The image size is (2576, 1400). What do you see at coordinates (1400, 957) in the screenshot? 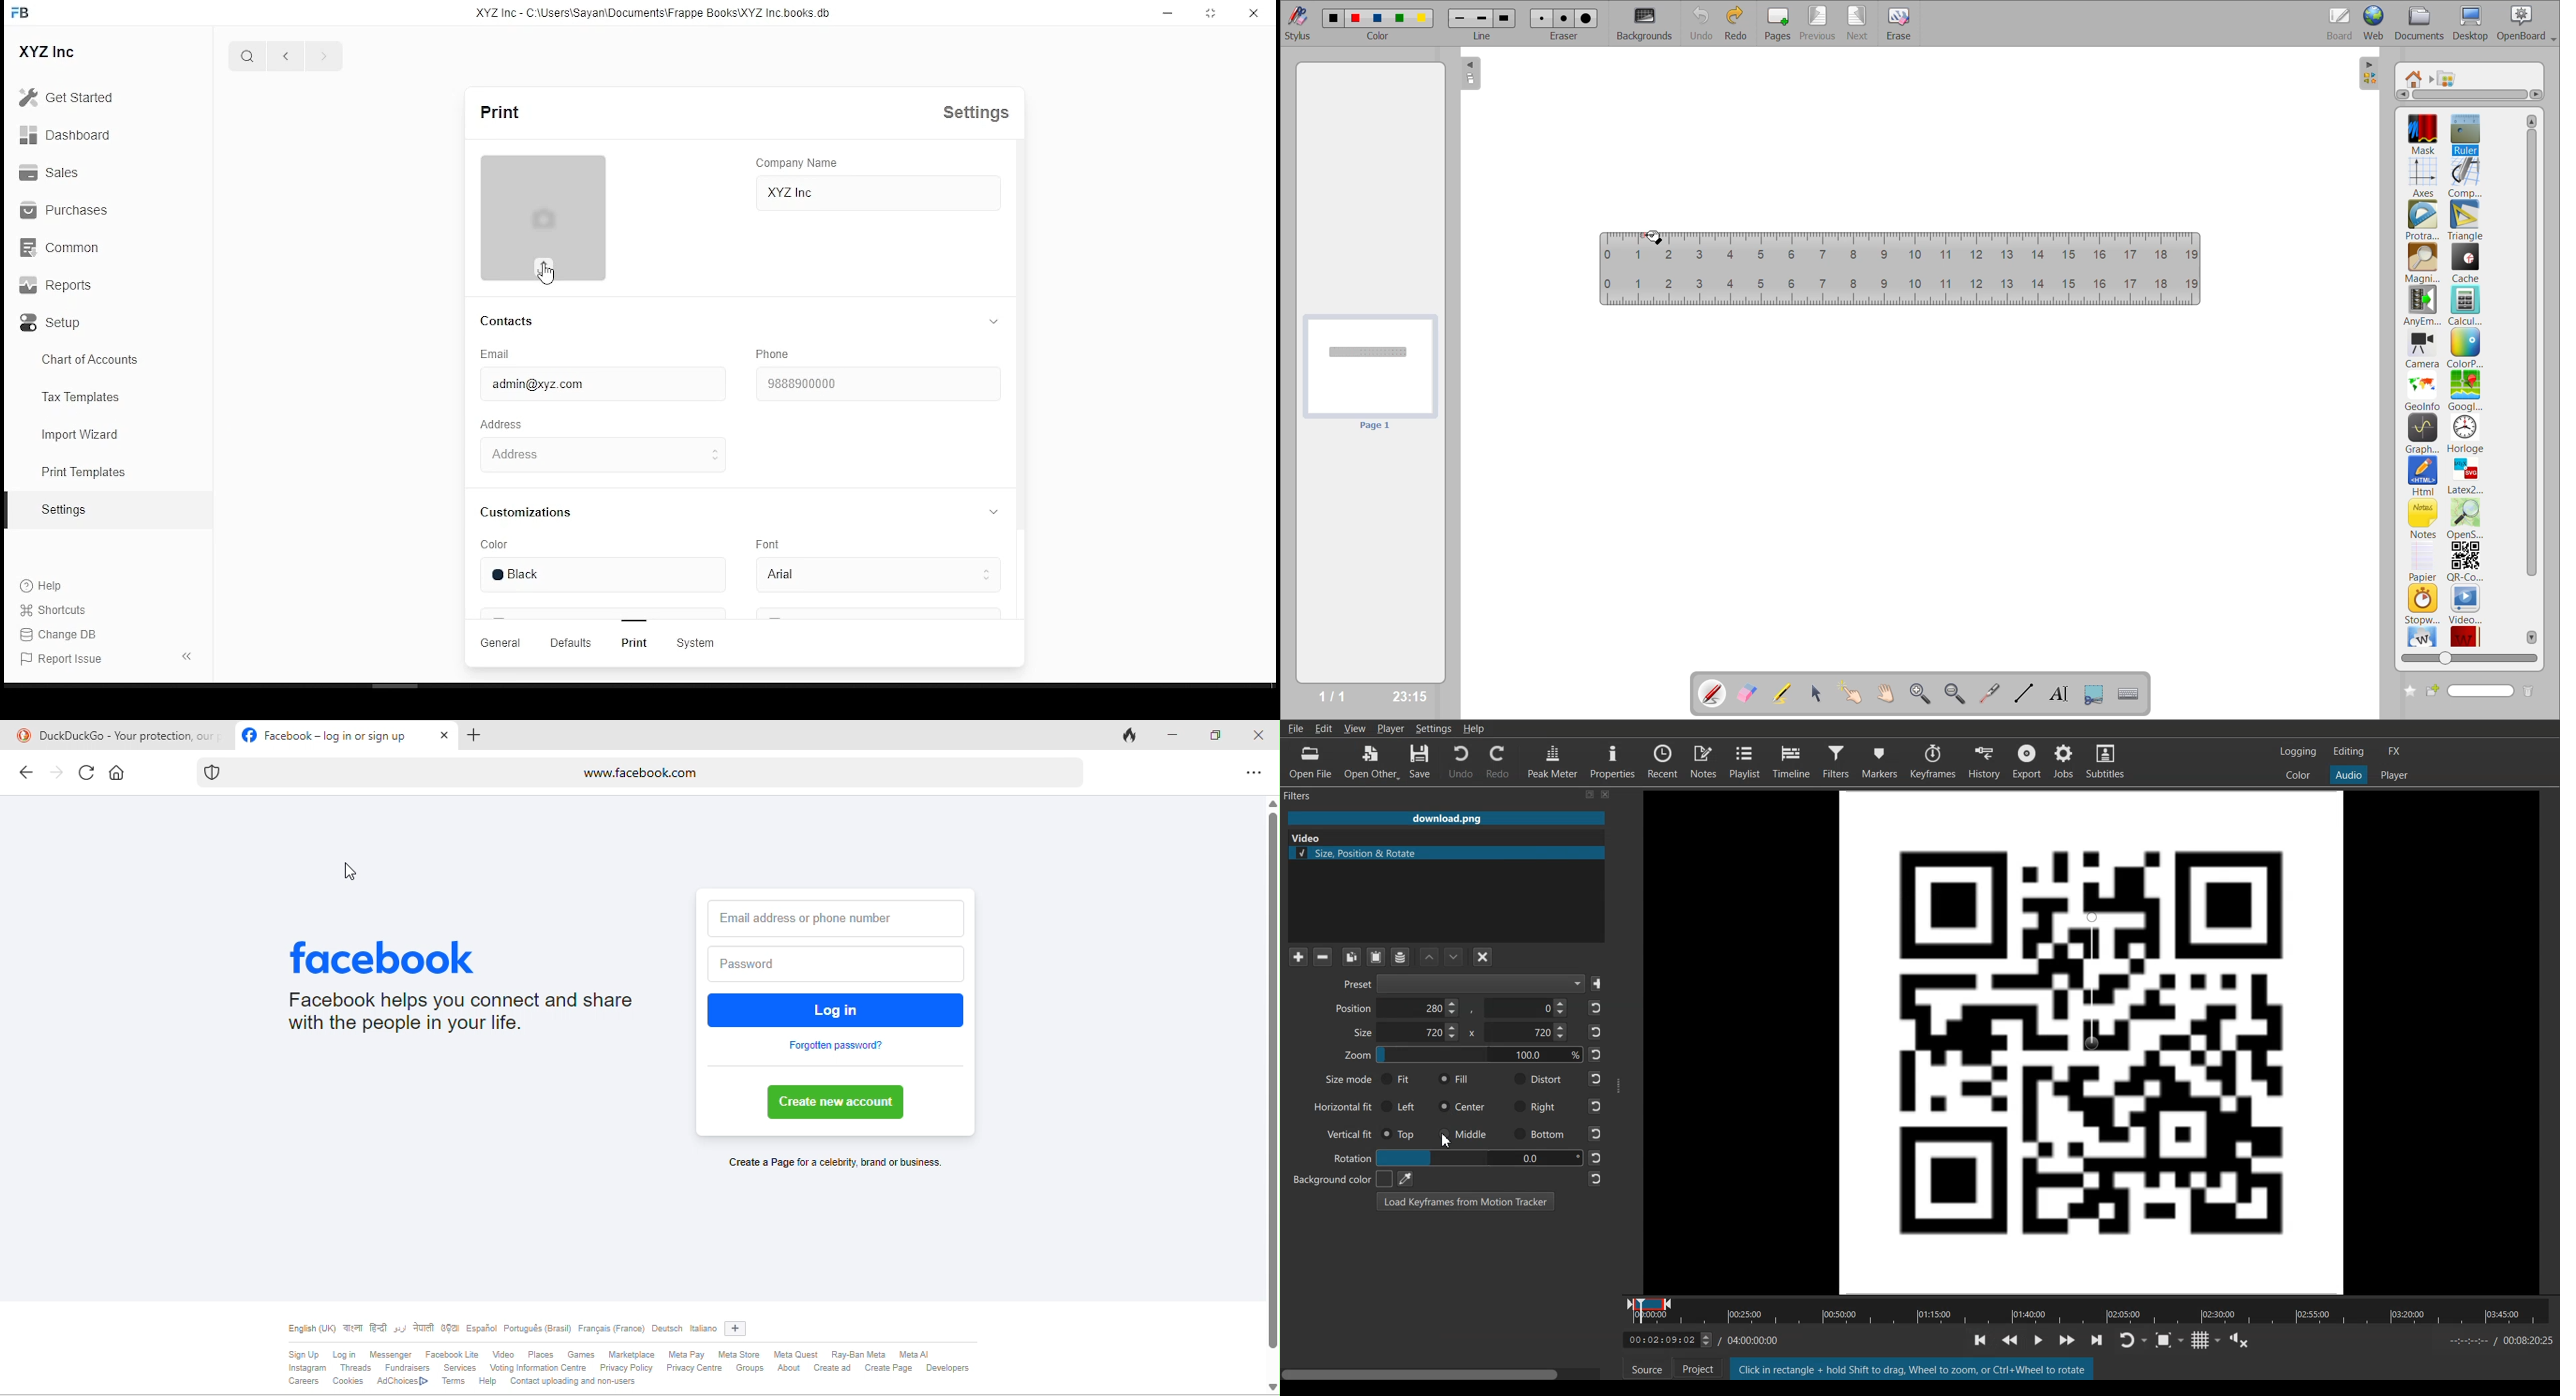
I see `Save a filter set` at bounding box center [1400, 957].